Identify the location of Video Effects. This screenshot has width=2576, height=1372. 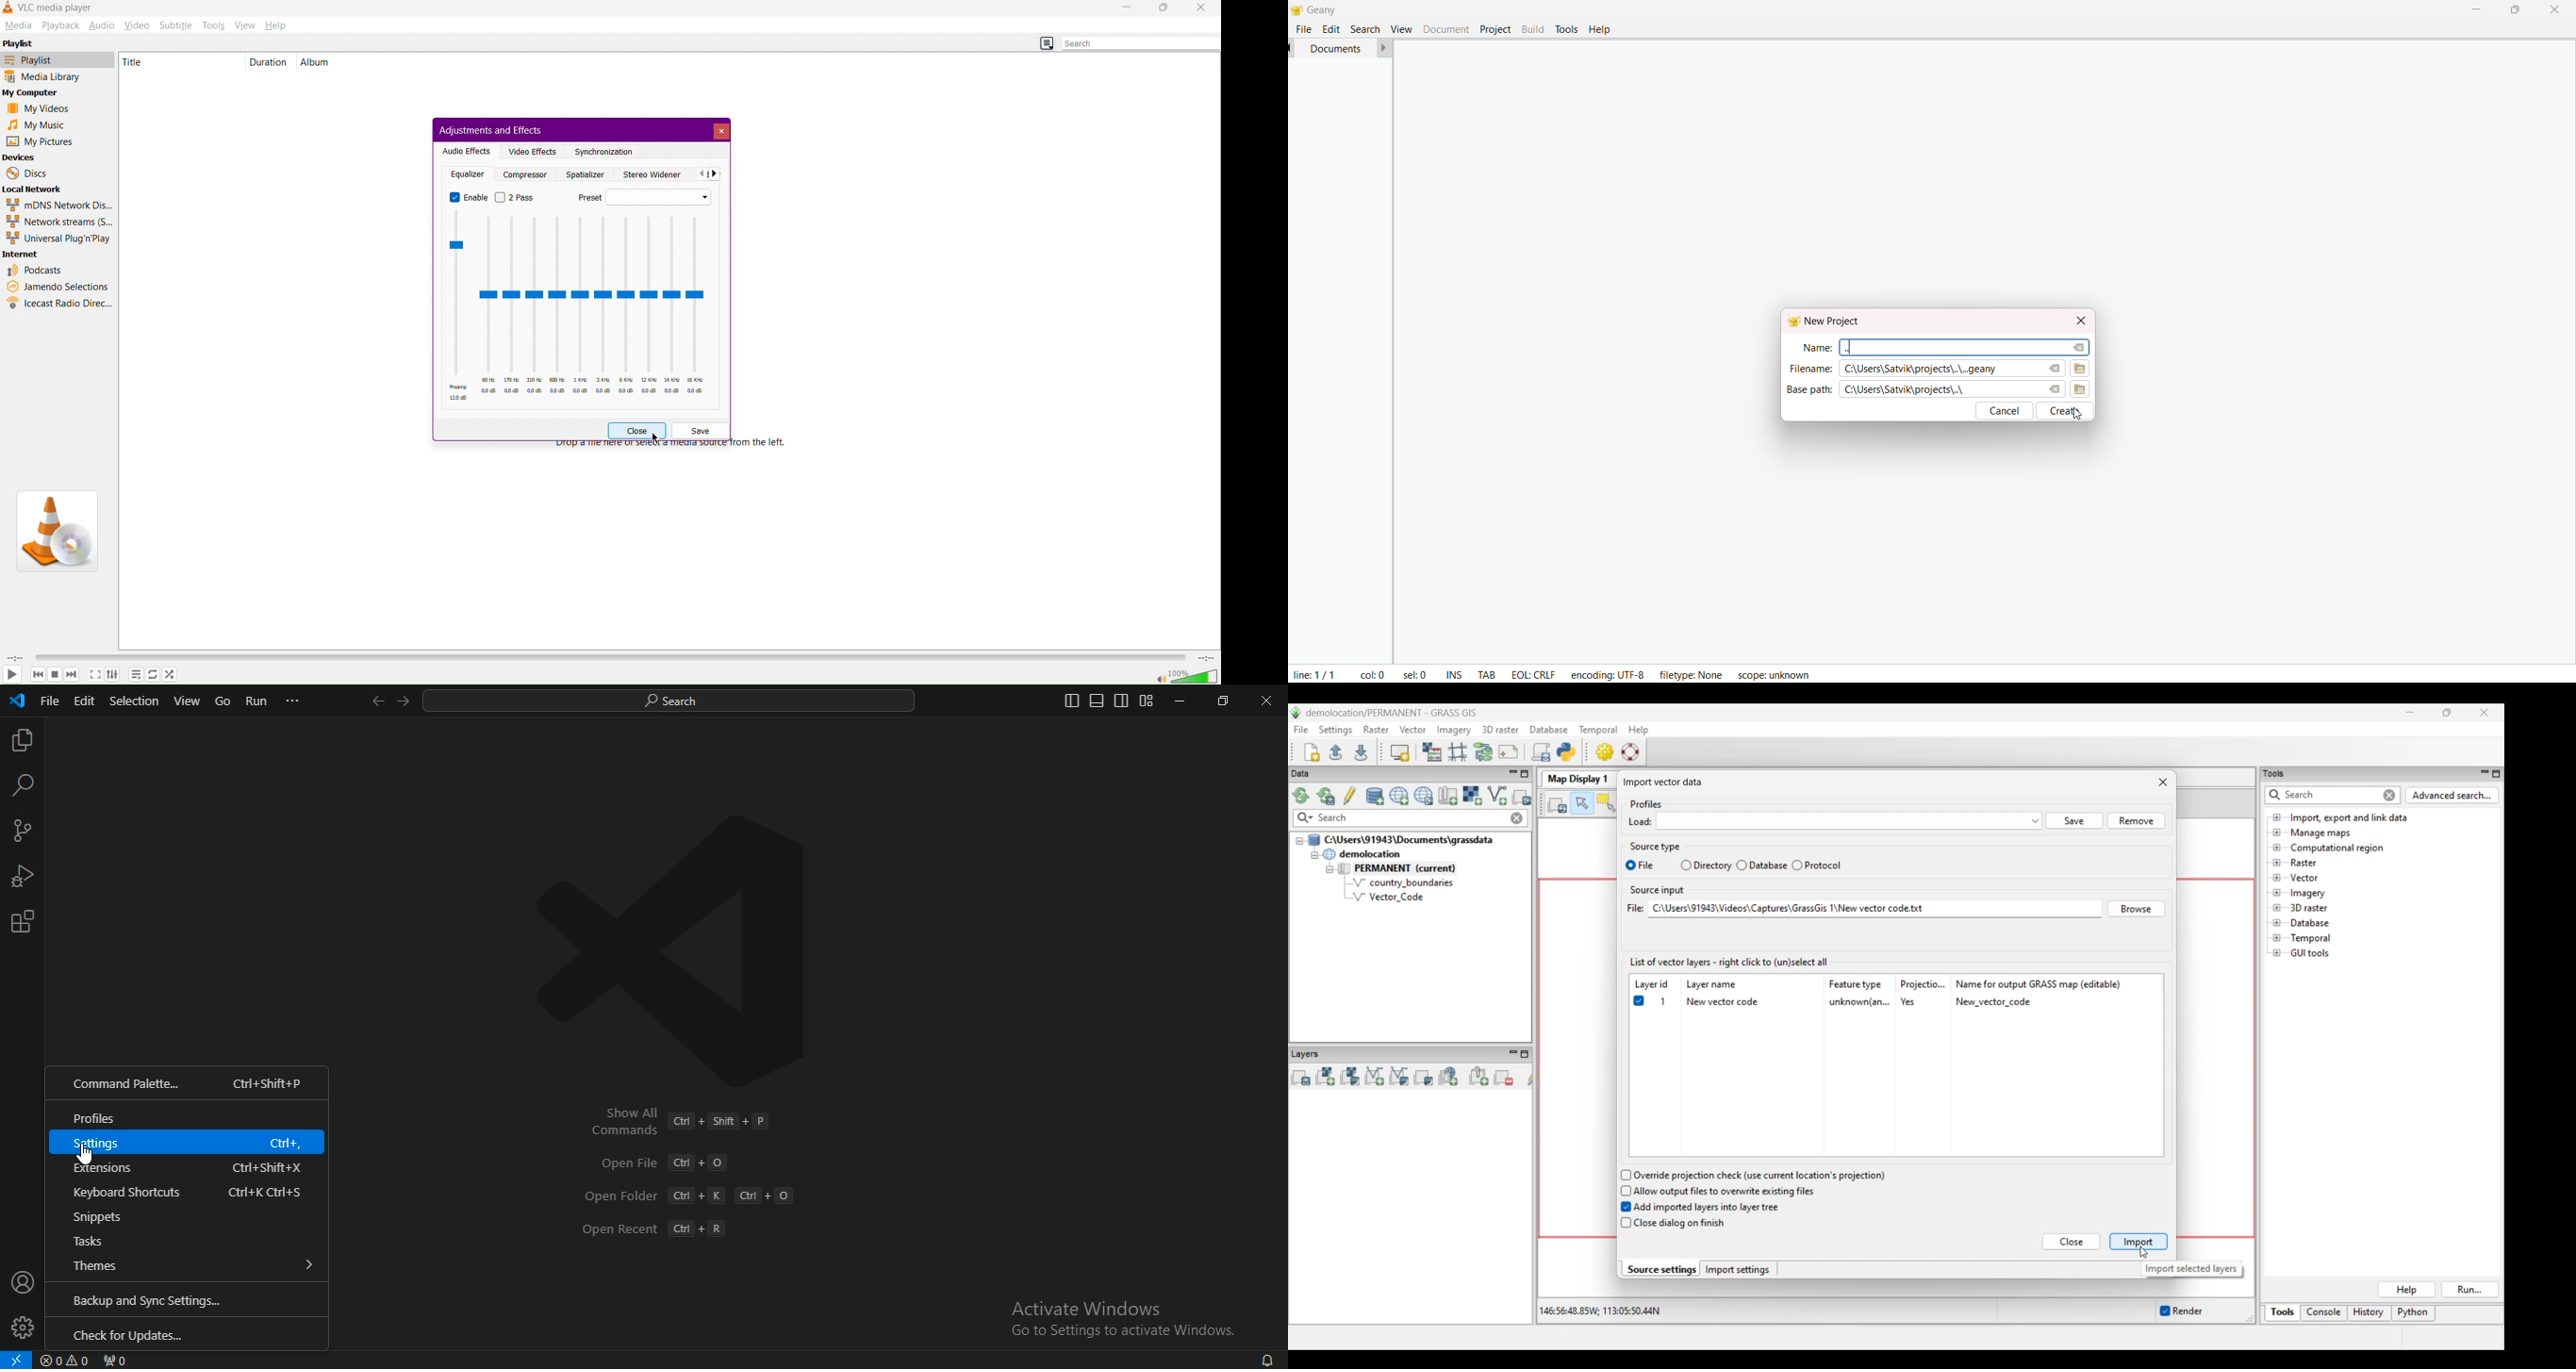
(533, 151).